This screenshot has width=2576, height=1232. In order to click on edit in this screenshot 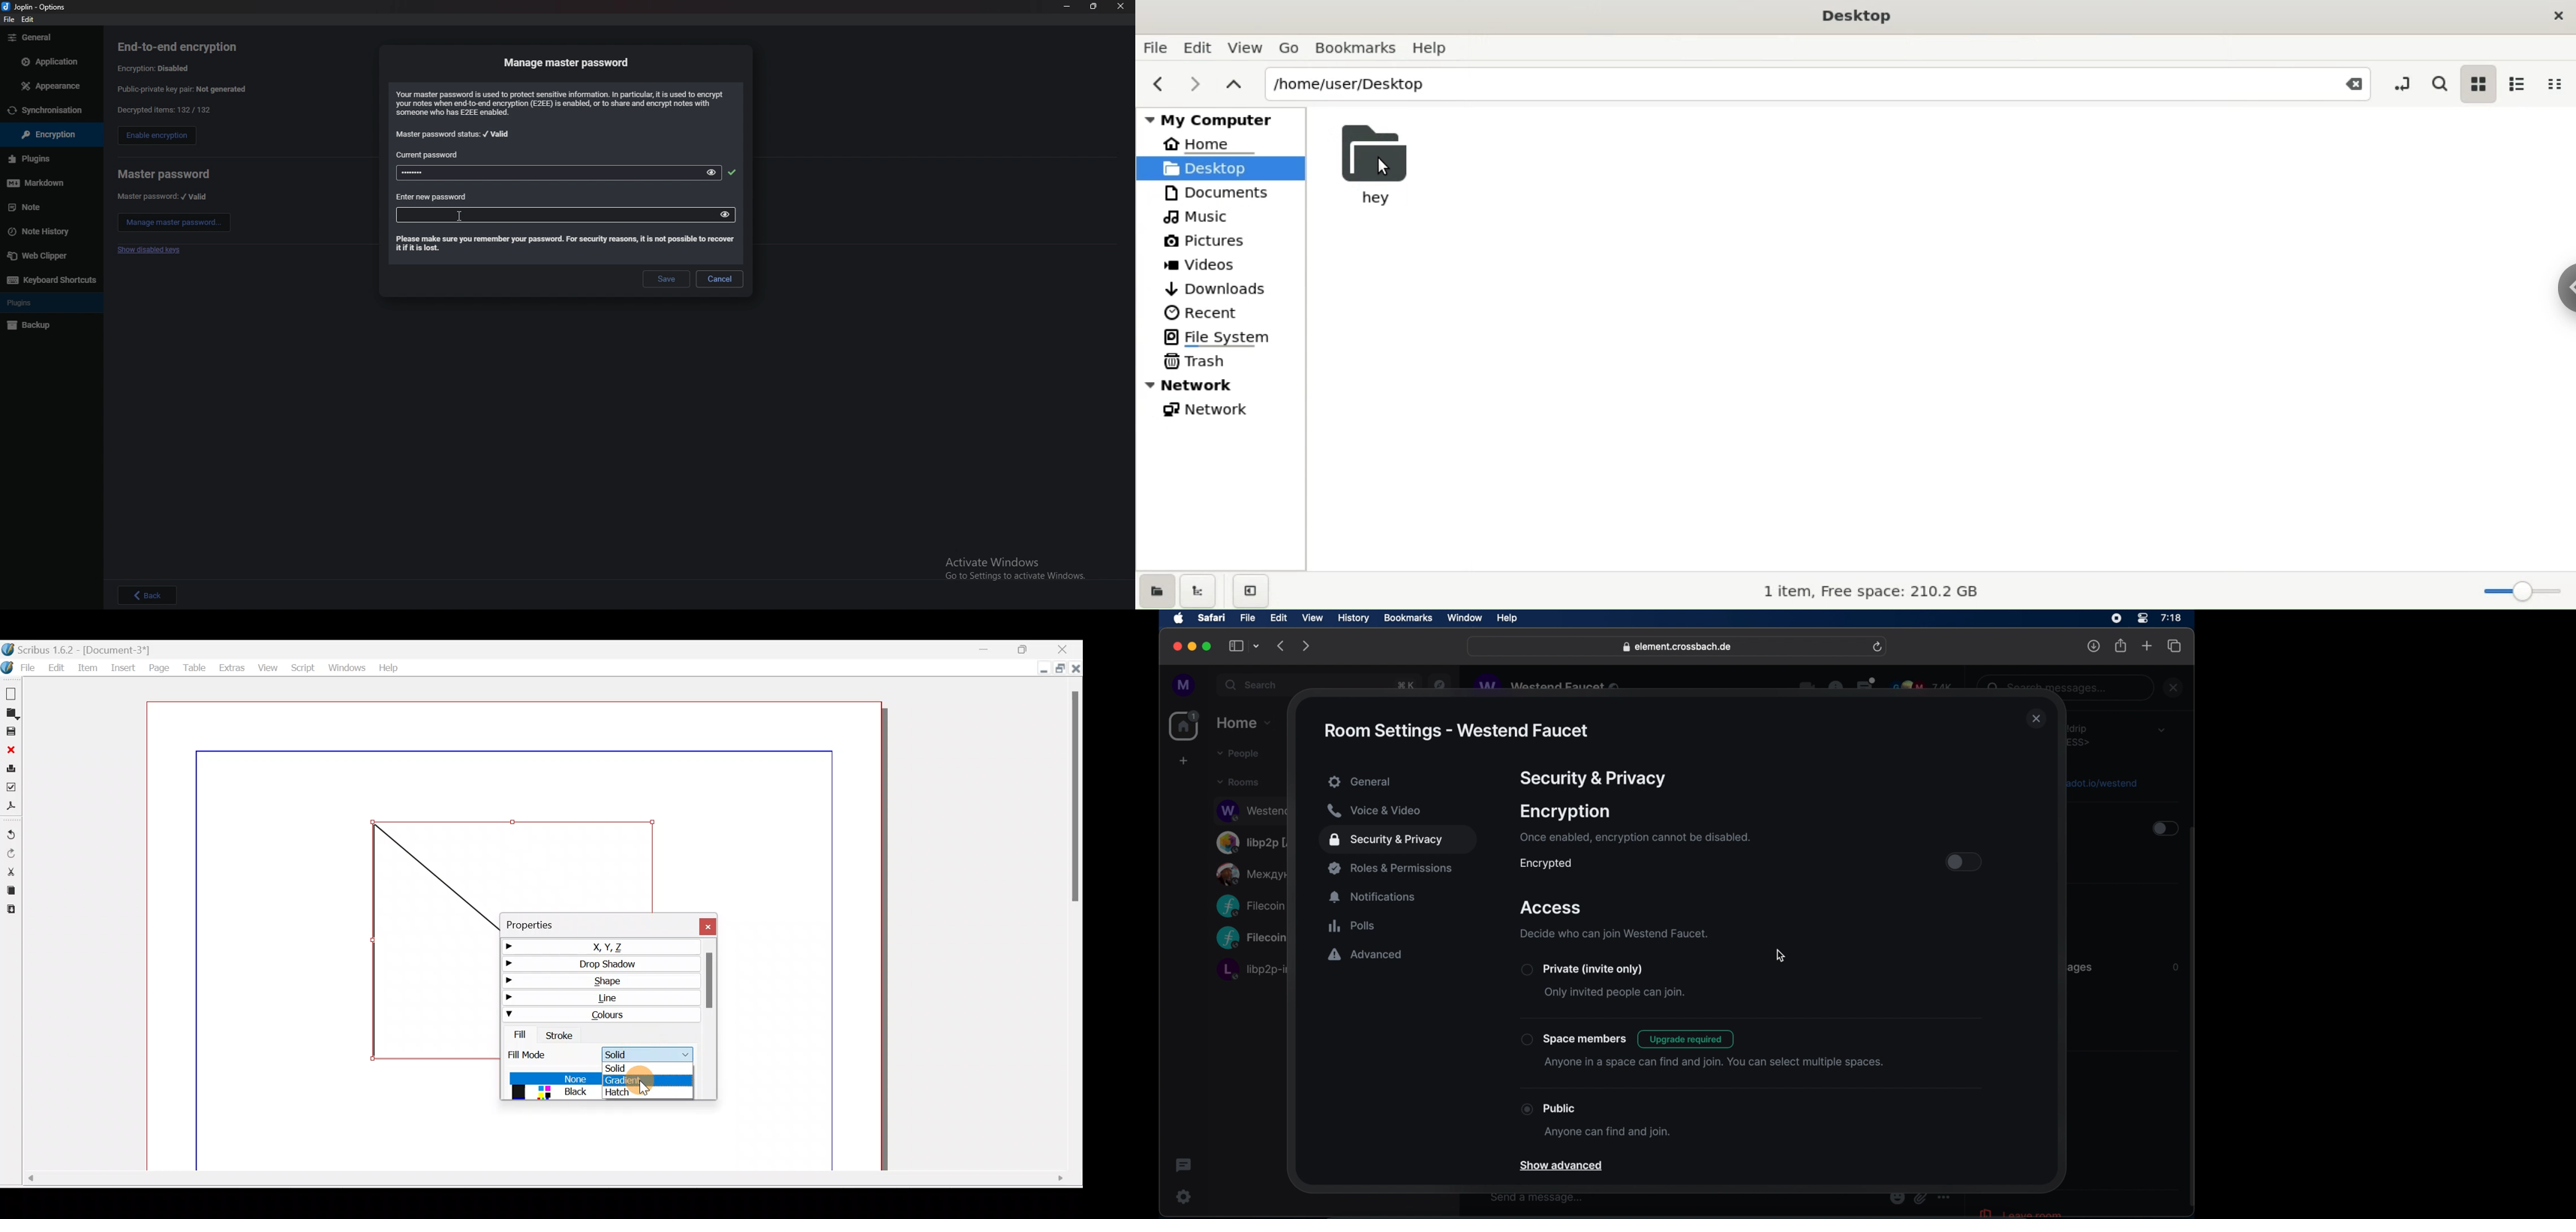, I will do `click(1279, 617)`.